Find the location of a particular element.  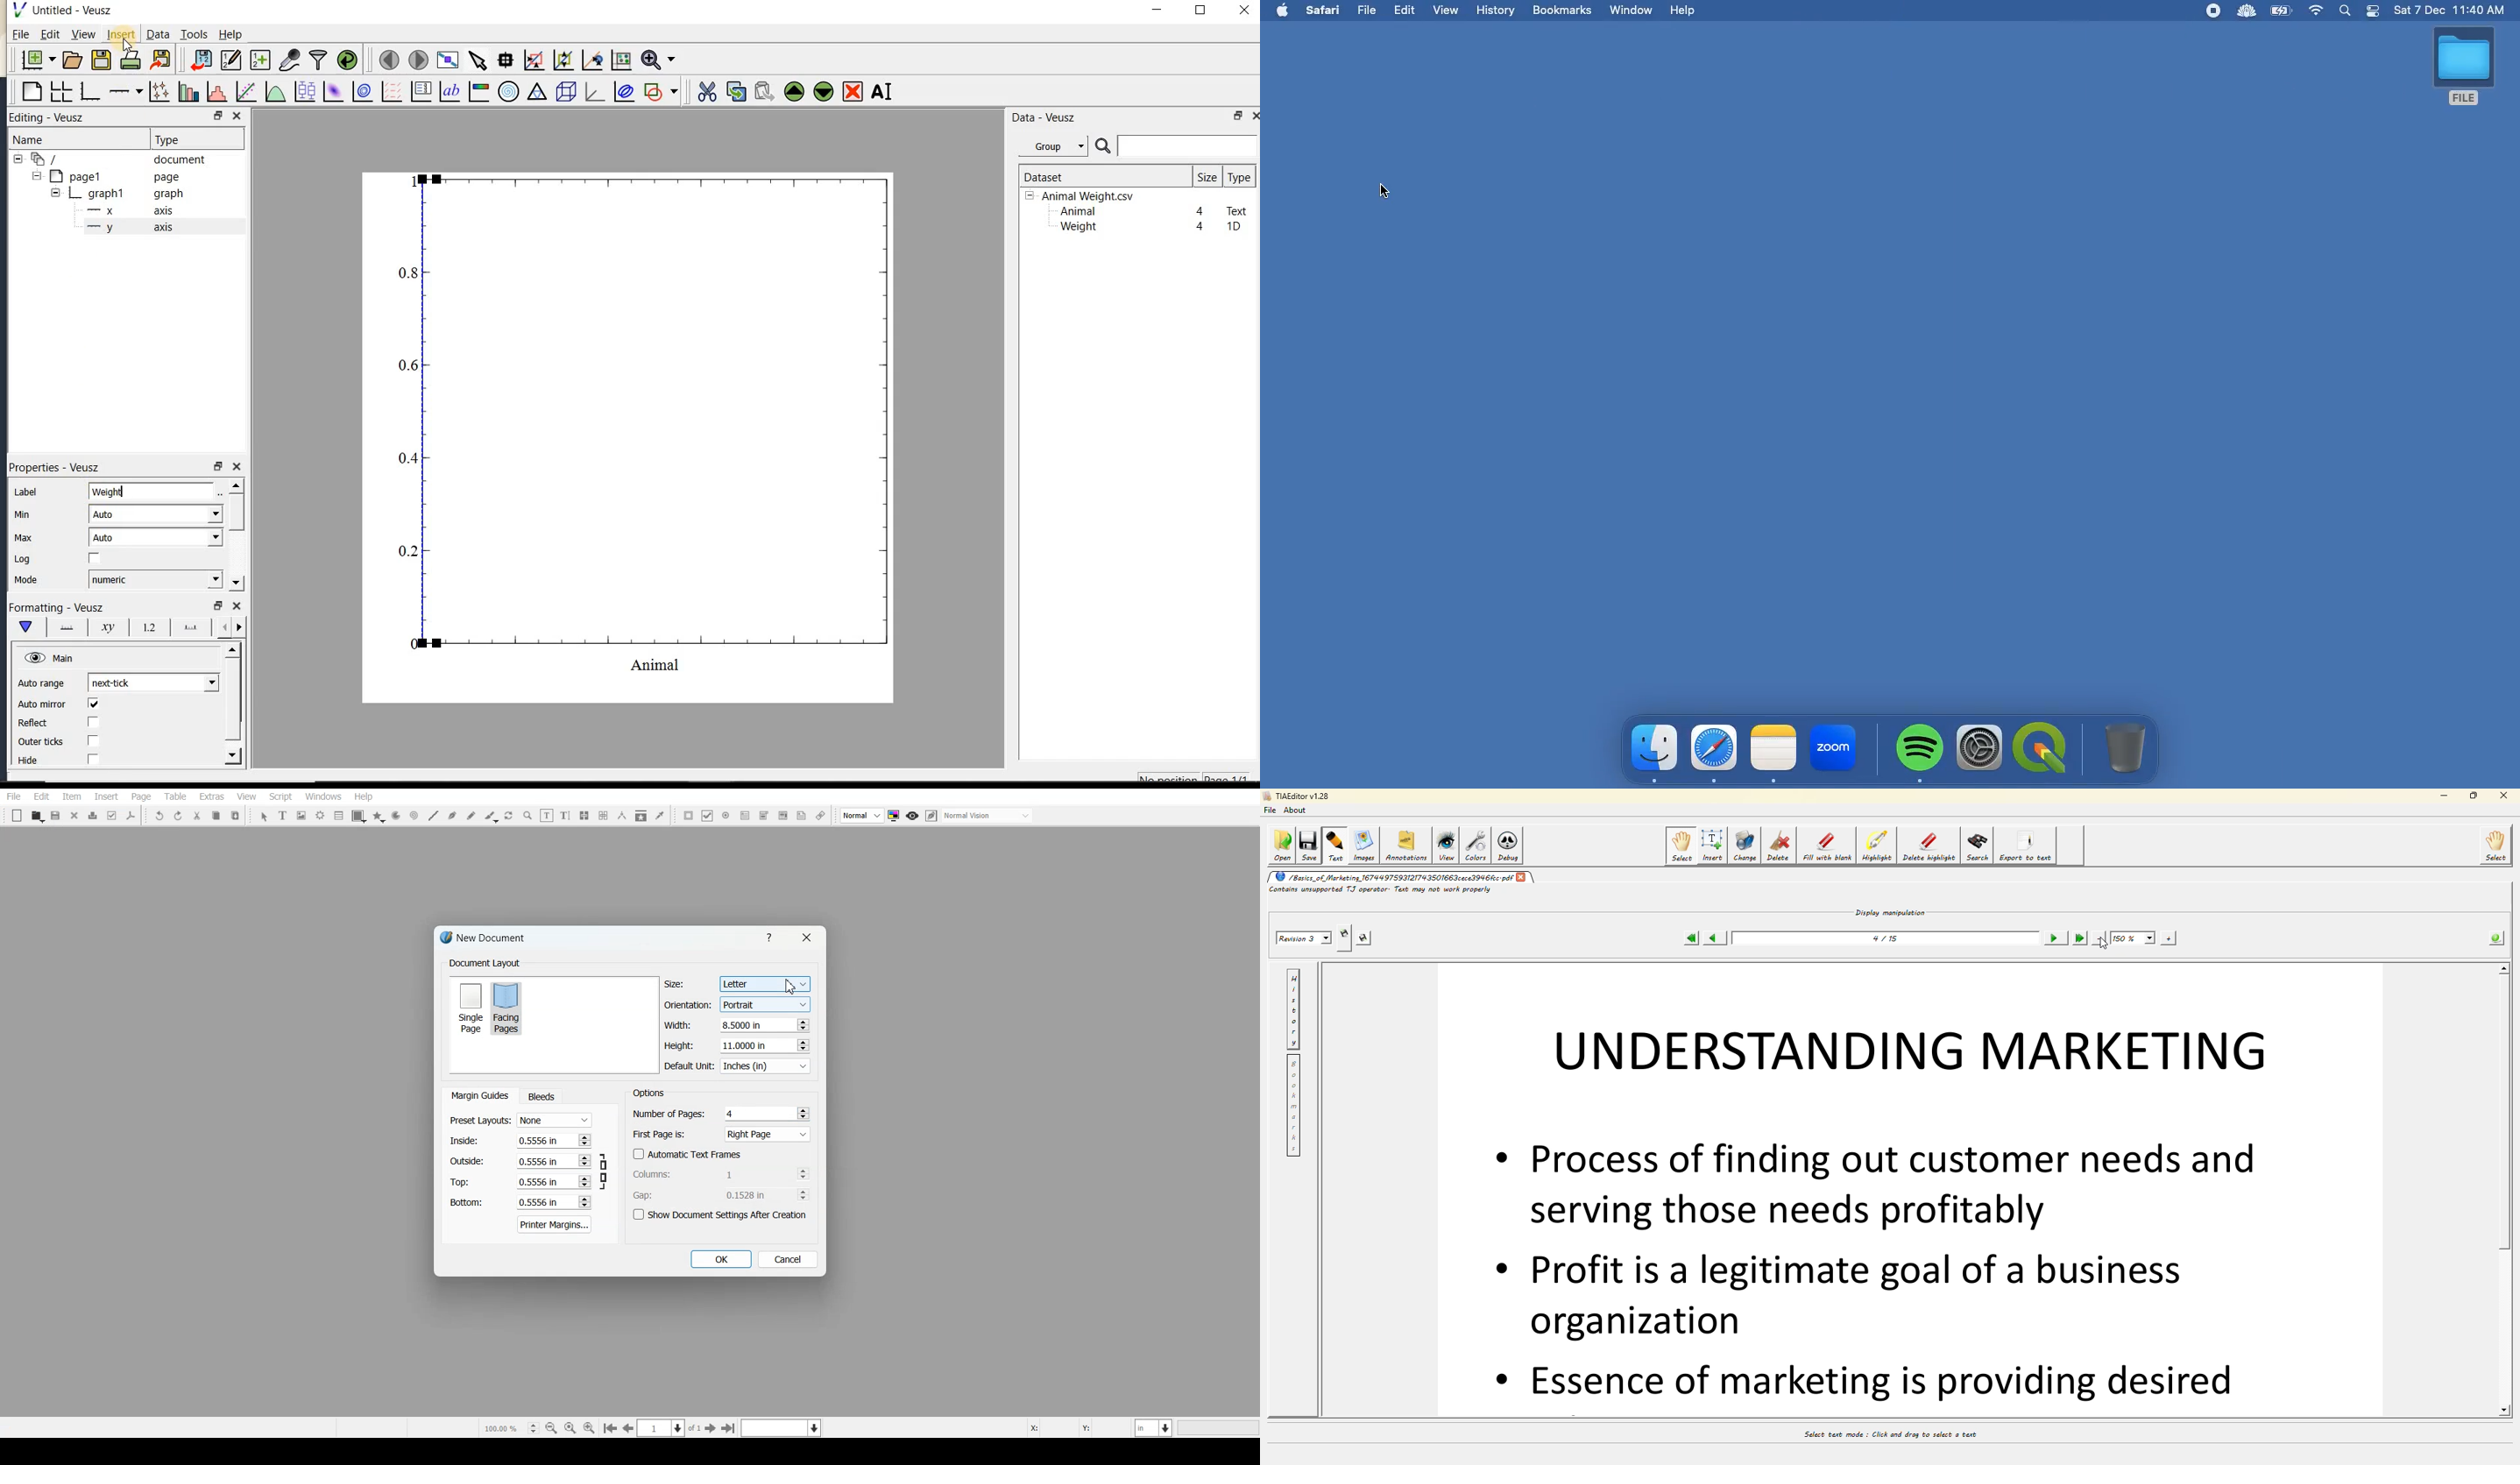

Save is located at coordinates (56, 815).